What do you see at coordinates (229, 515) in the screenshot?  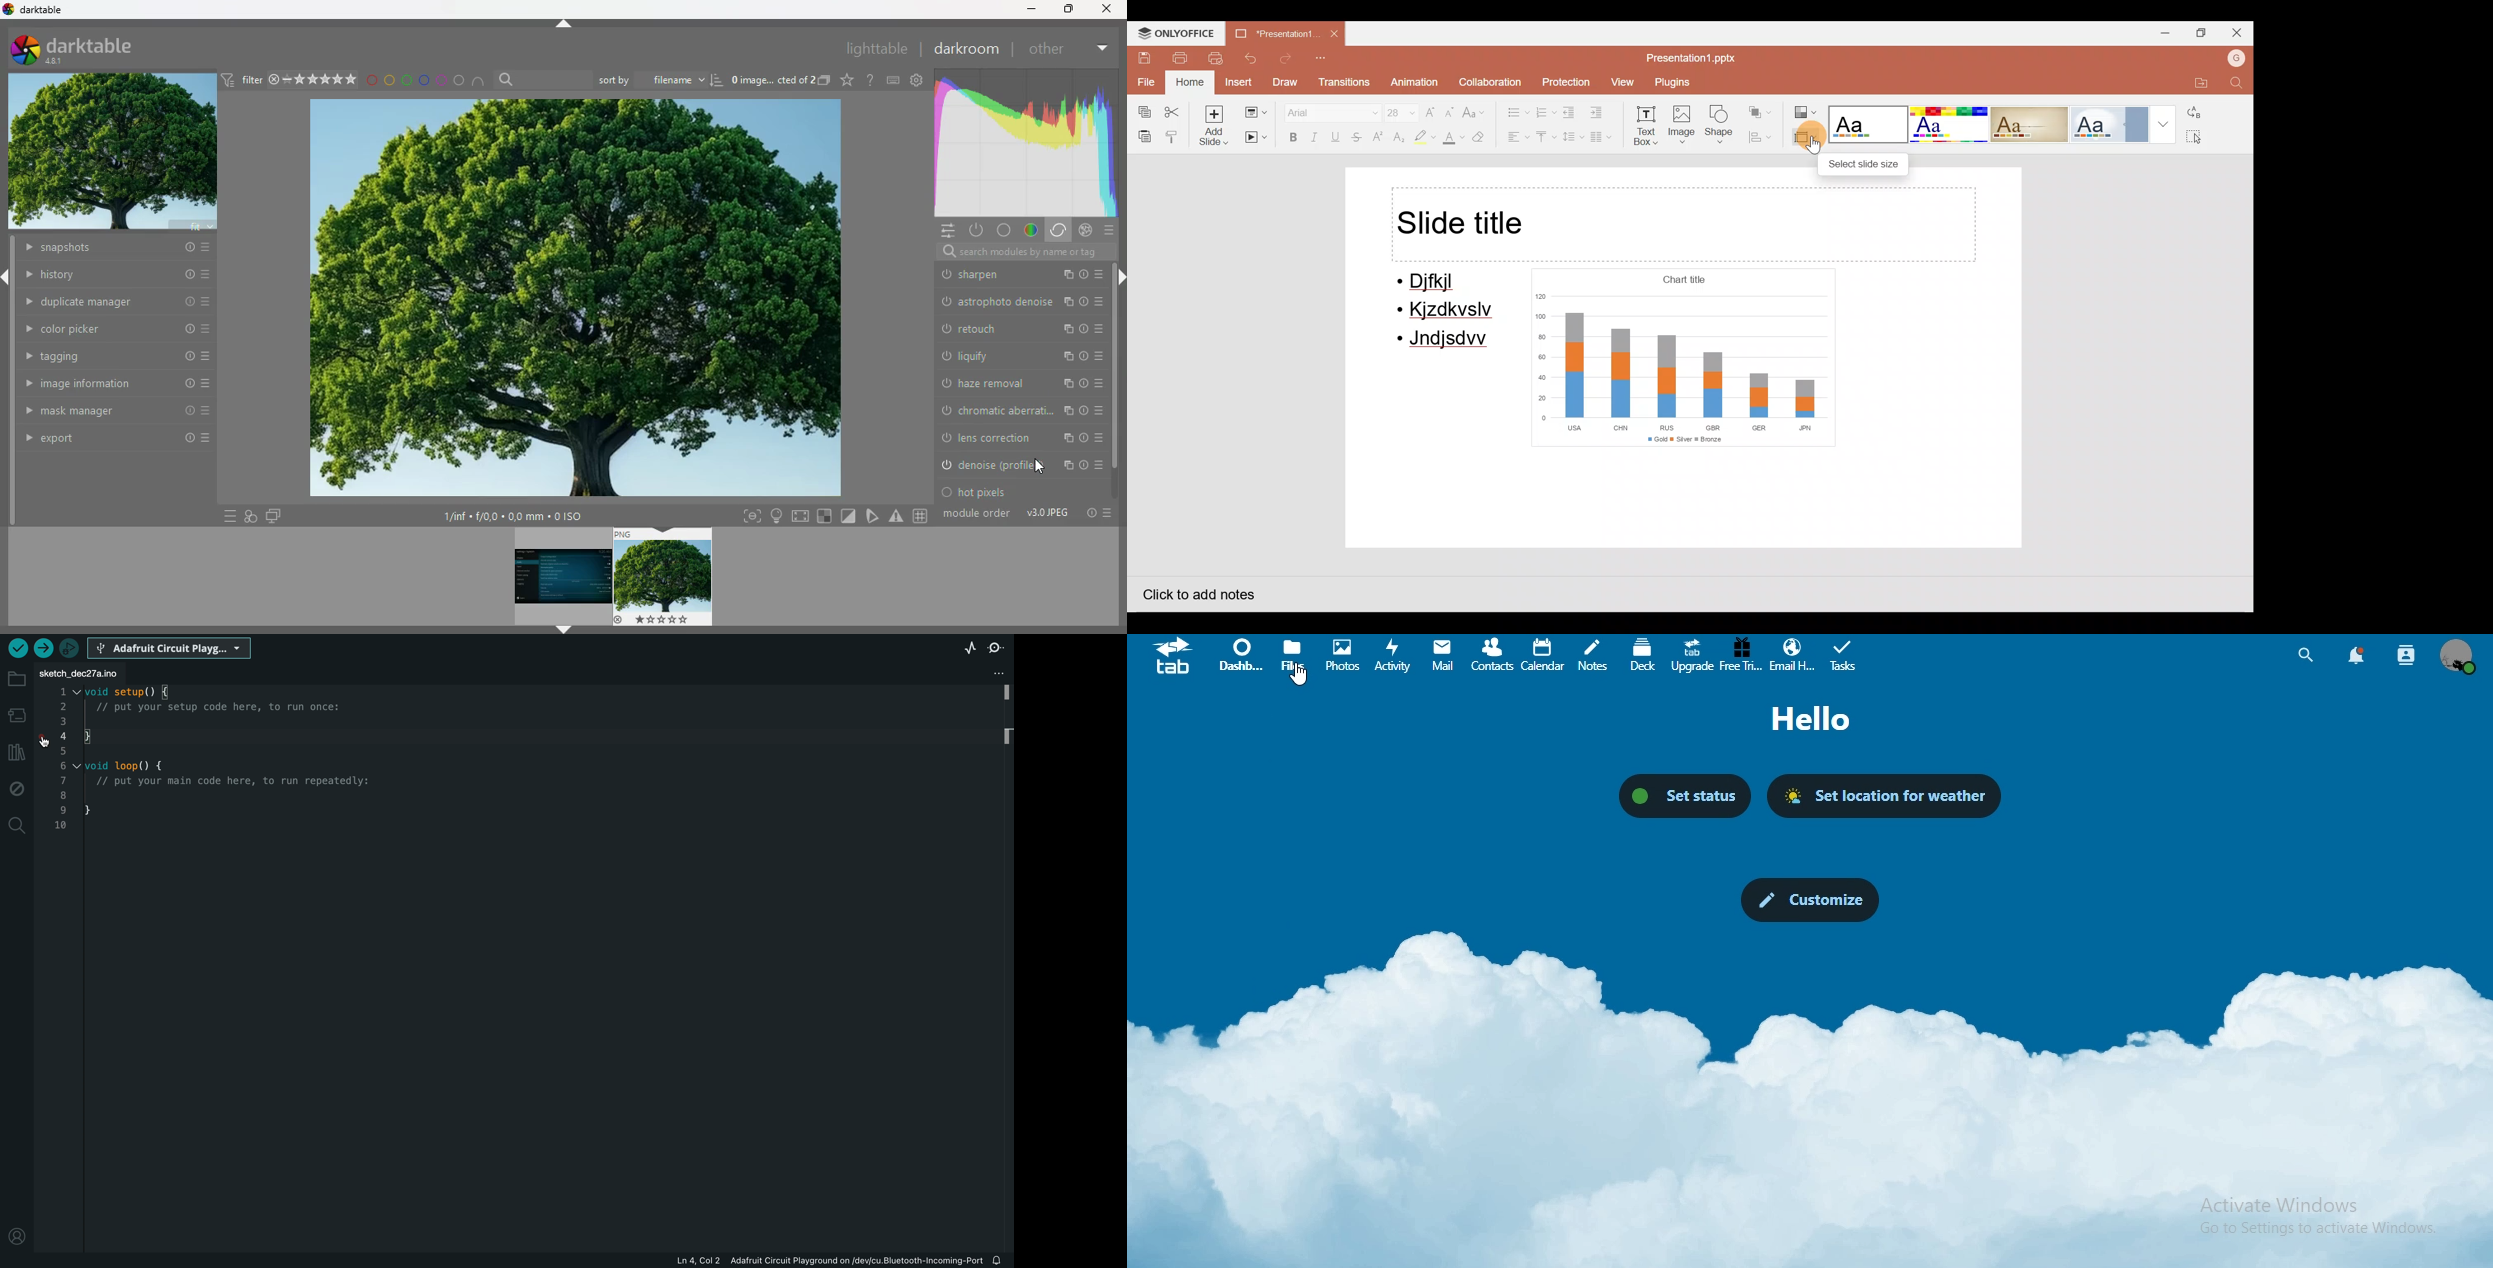 I see `more` at bounding box center [229, 515].